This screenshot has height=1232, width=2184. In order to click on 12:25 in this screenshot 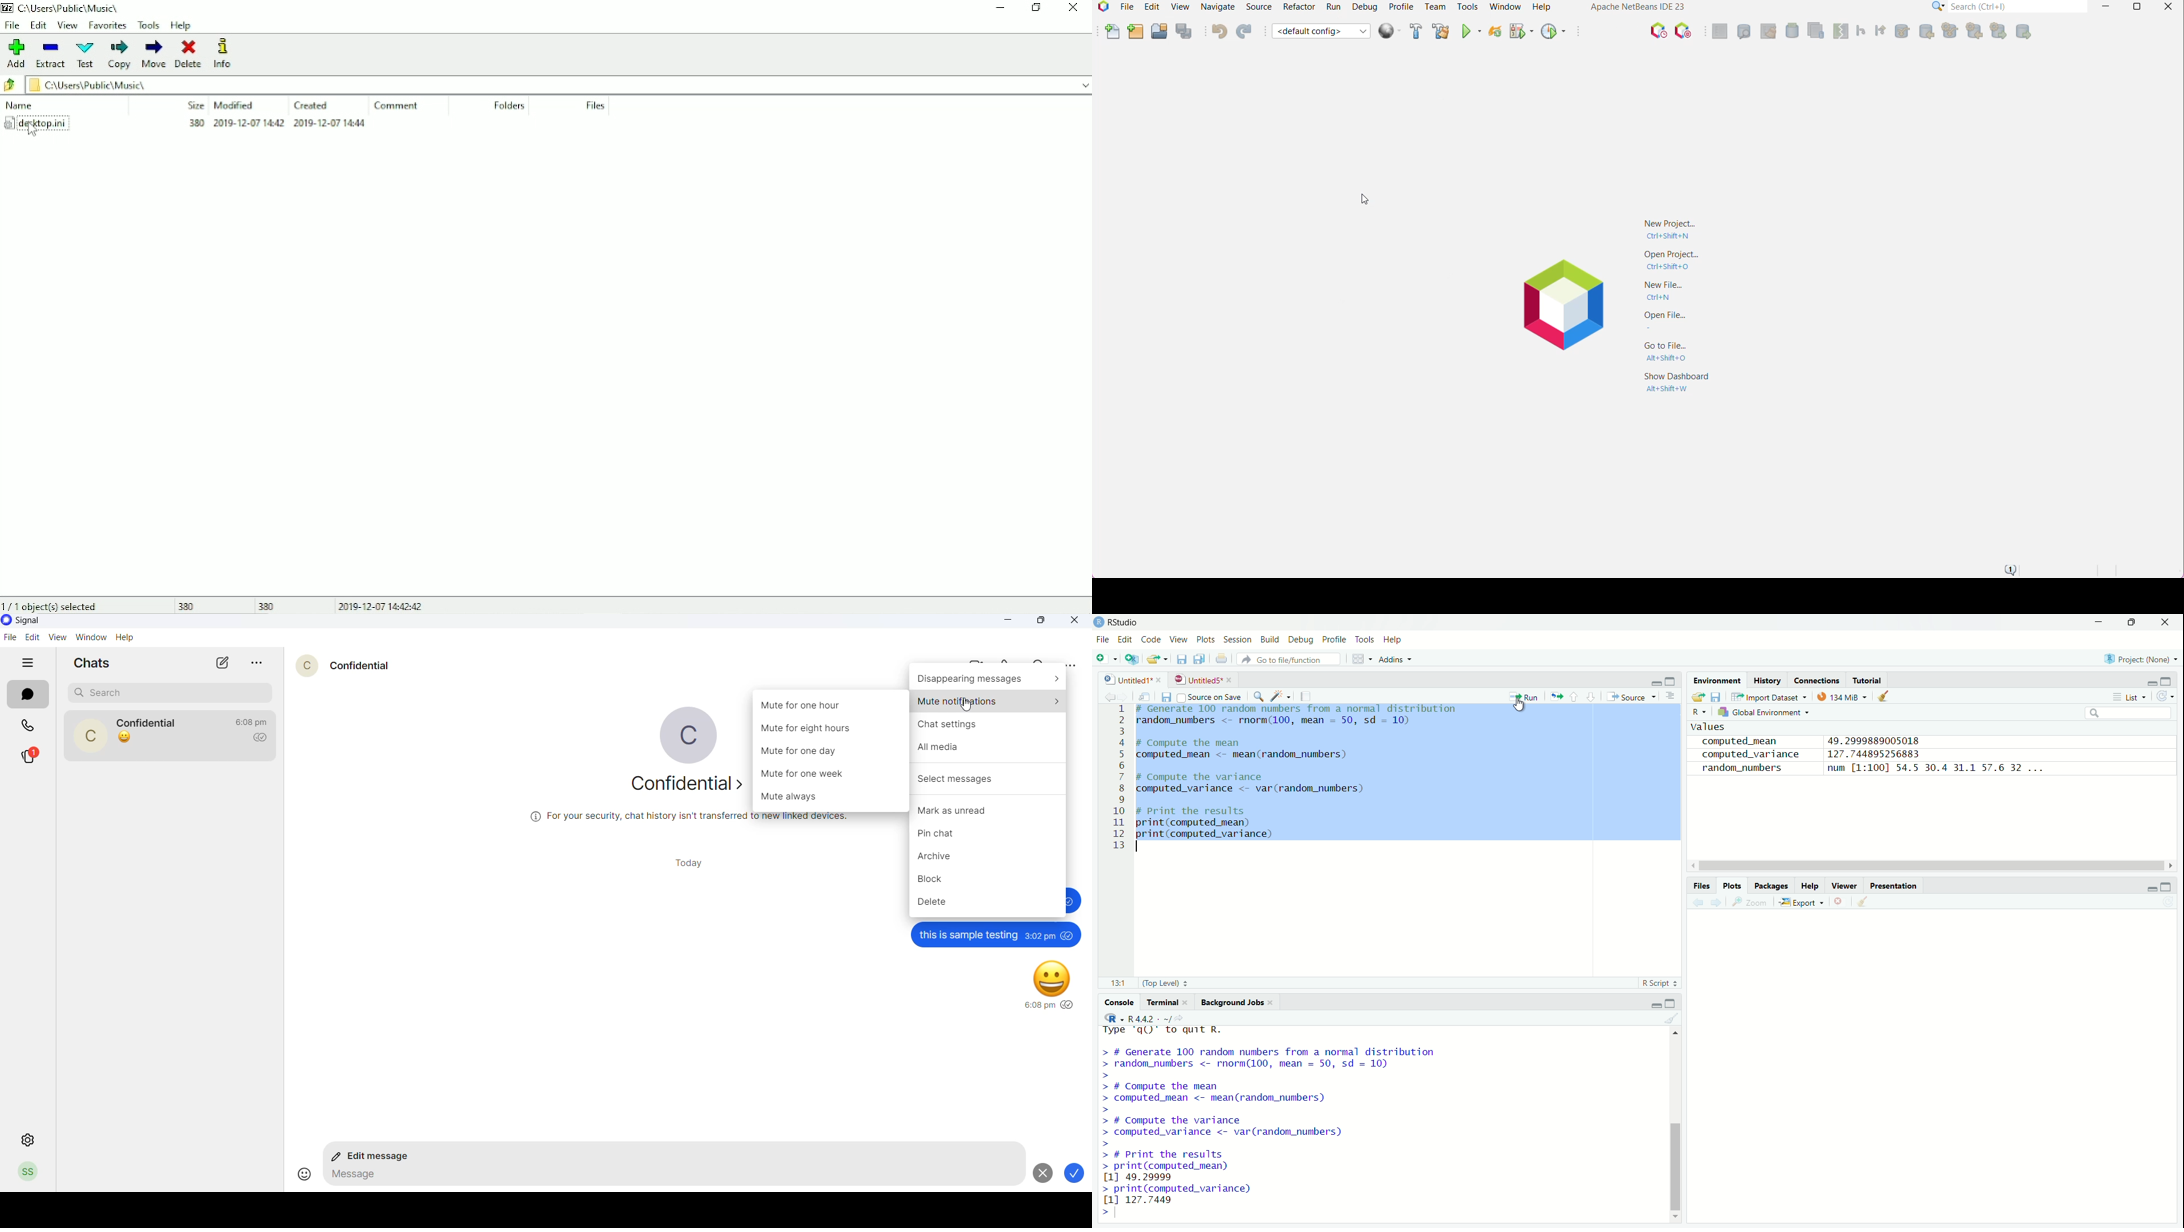, I will do `click(1115, 984)`.